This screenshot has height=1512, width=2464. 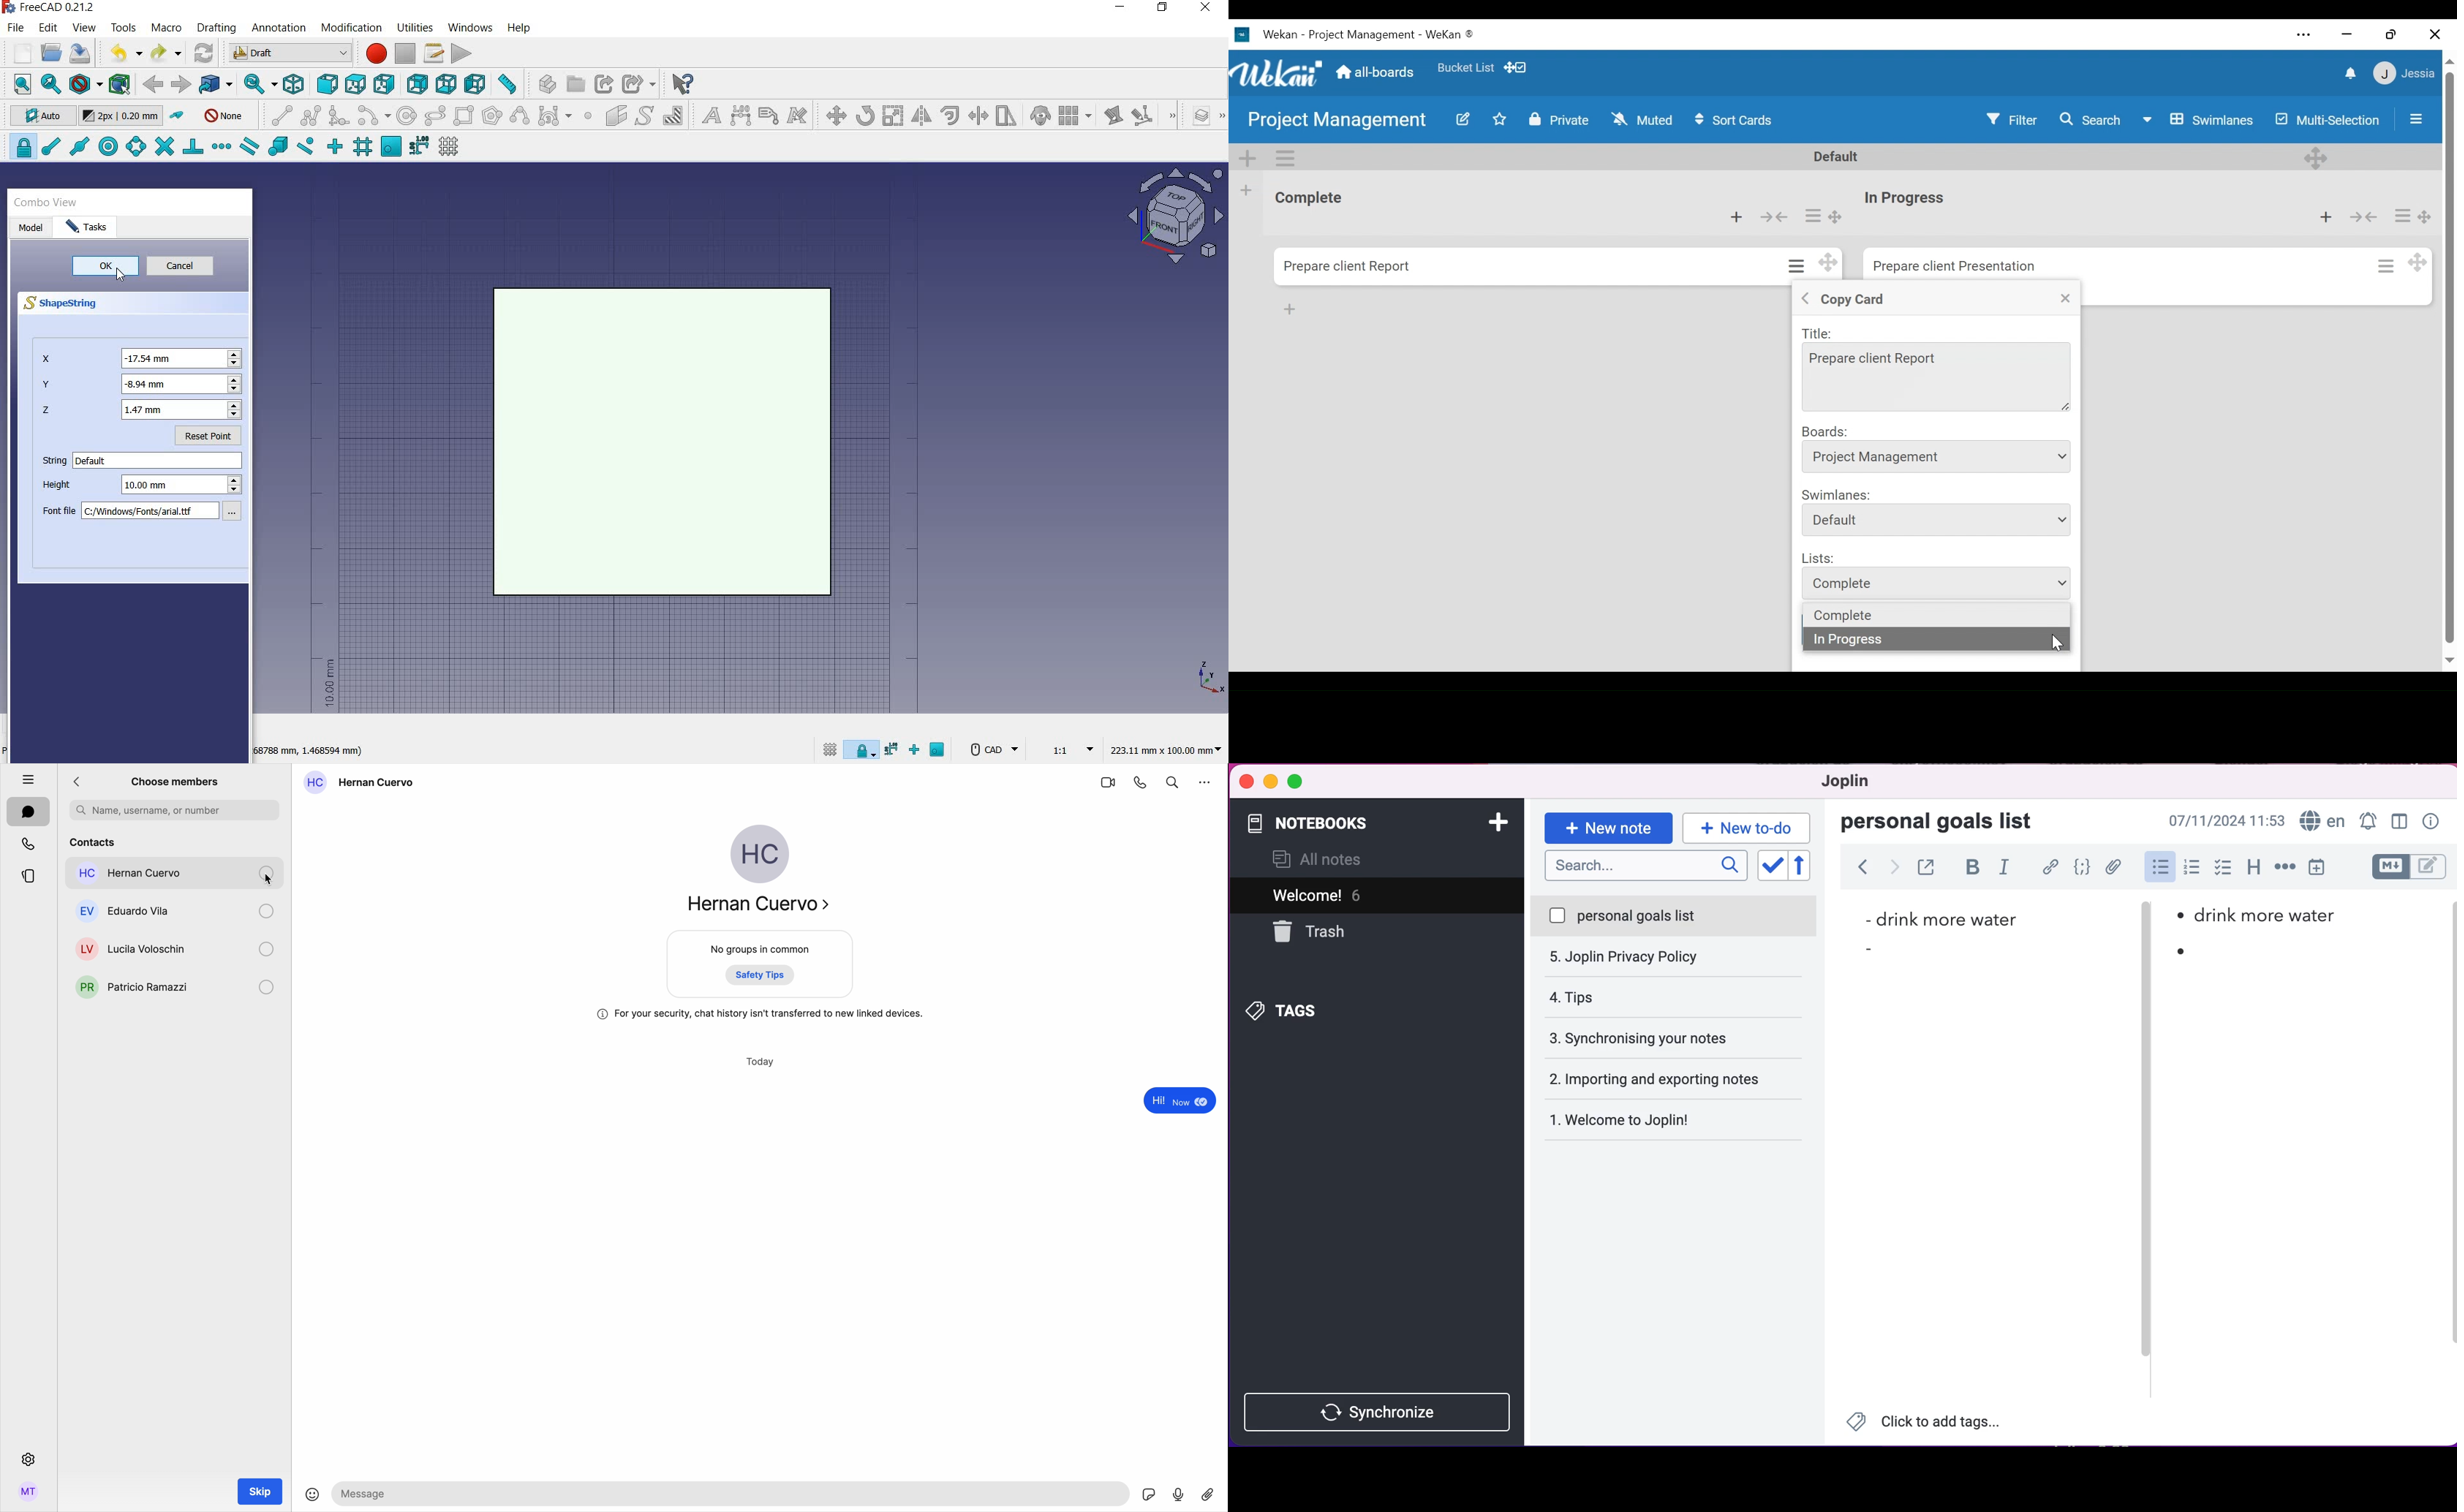 What do you see at coordinates (1500, 825) in the screenshot?
I see `add notebook` at bounding box center [1500, 825].